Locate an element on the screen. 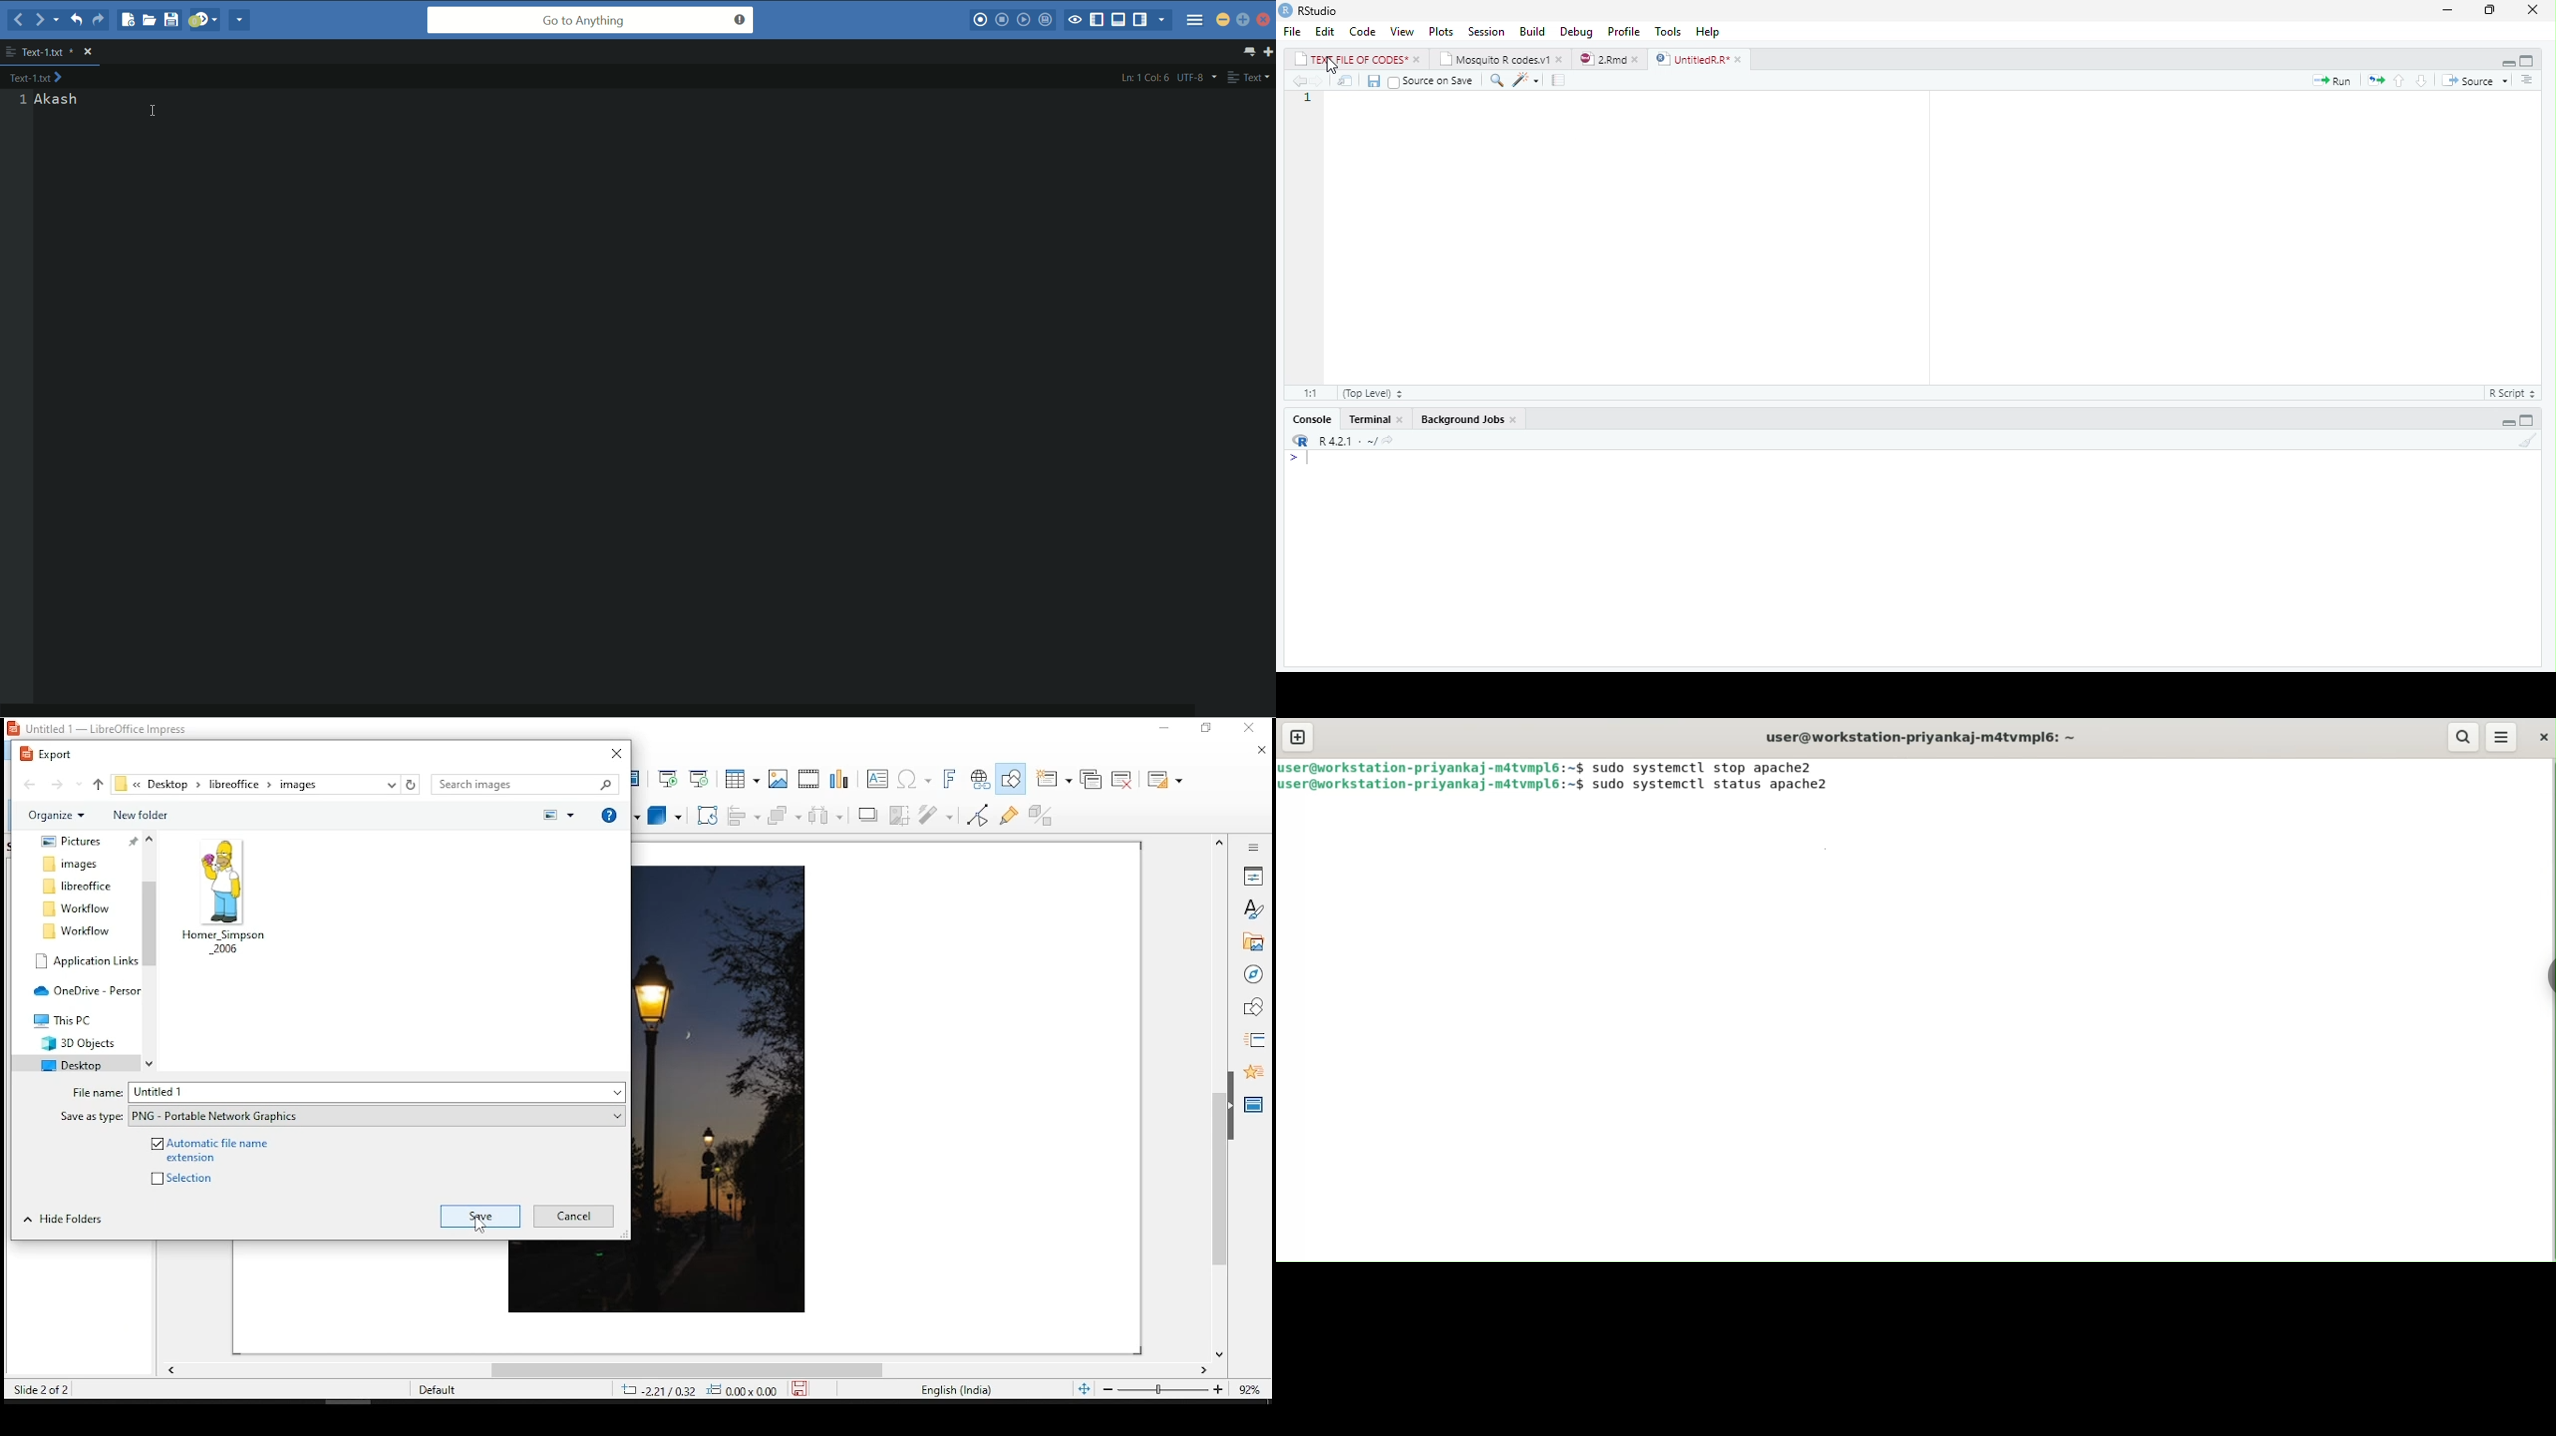 This screenshot has height=1456, width=2576. (Top Level) is located at coordinates (1373, 393).